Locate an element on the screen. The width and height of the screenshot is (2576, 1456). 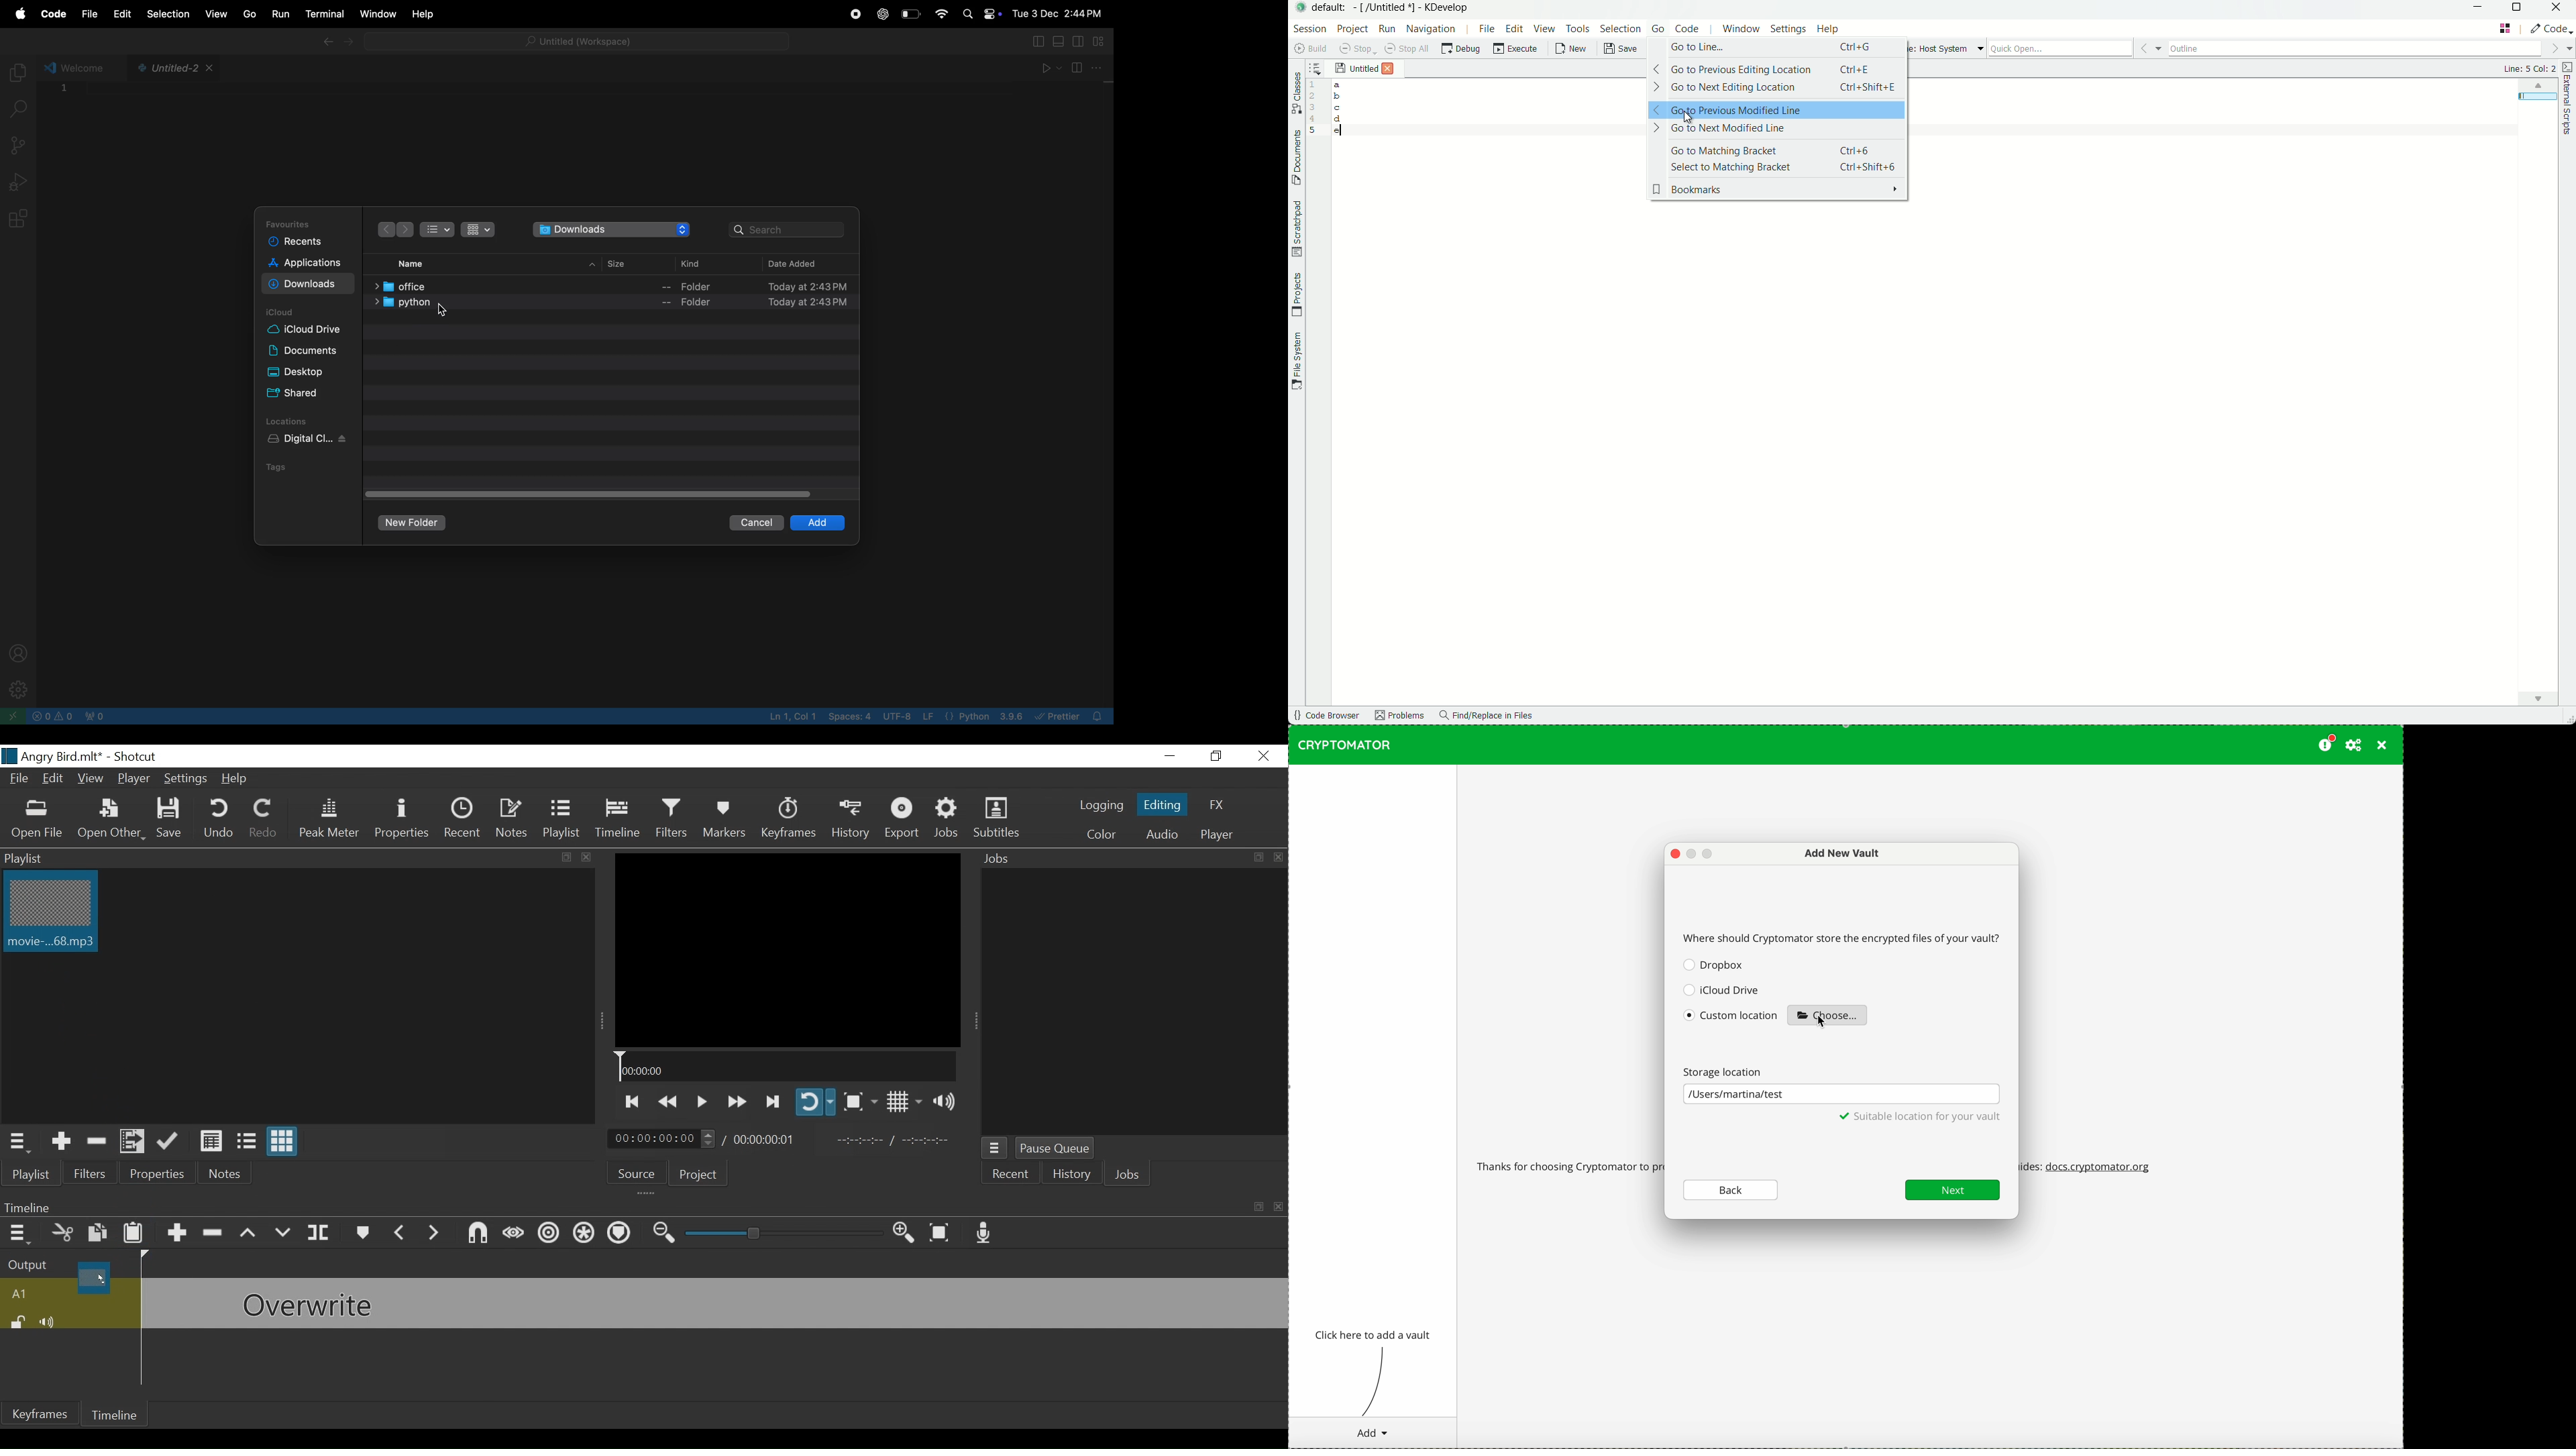
cloud drive is located at coordinates (307, 331).